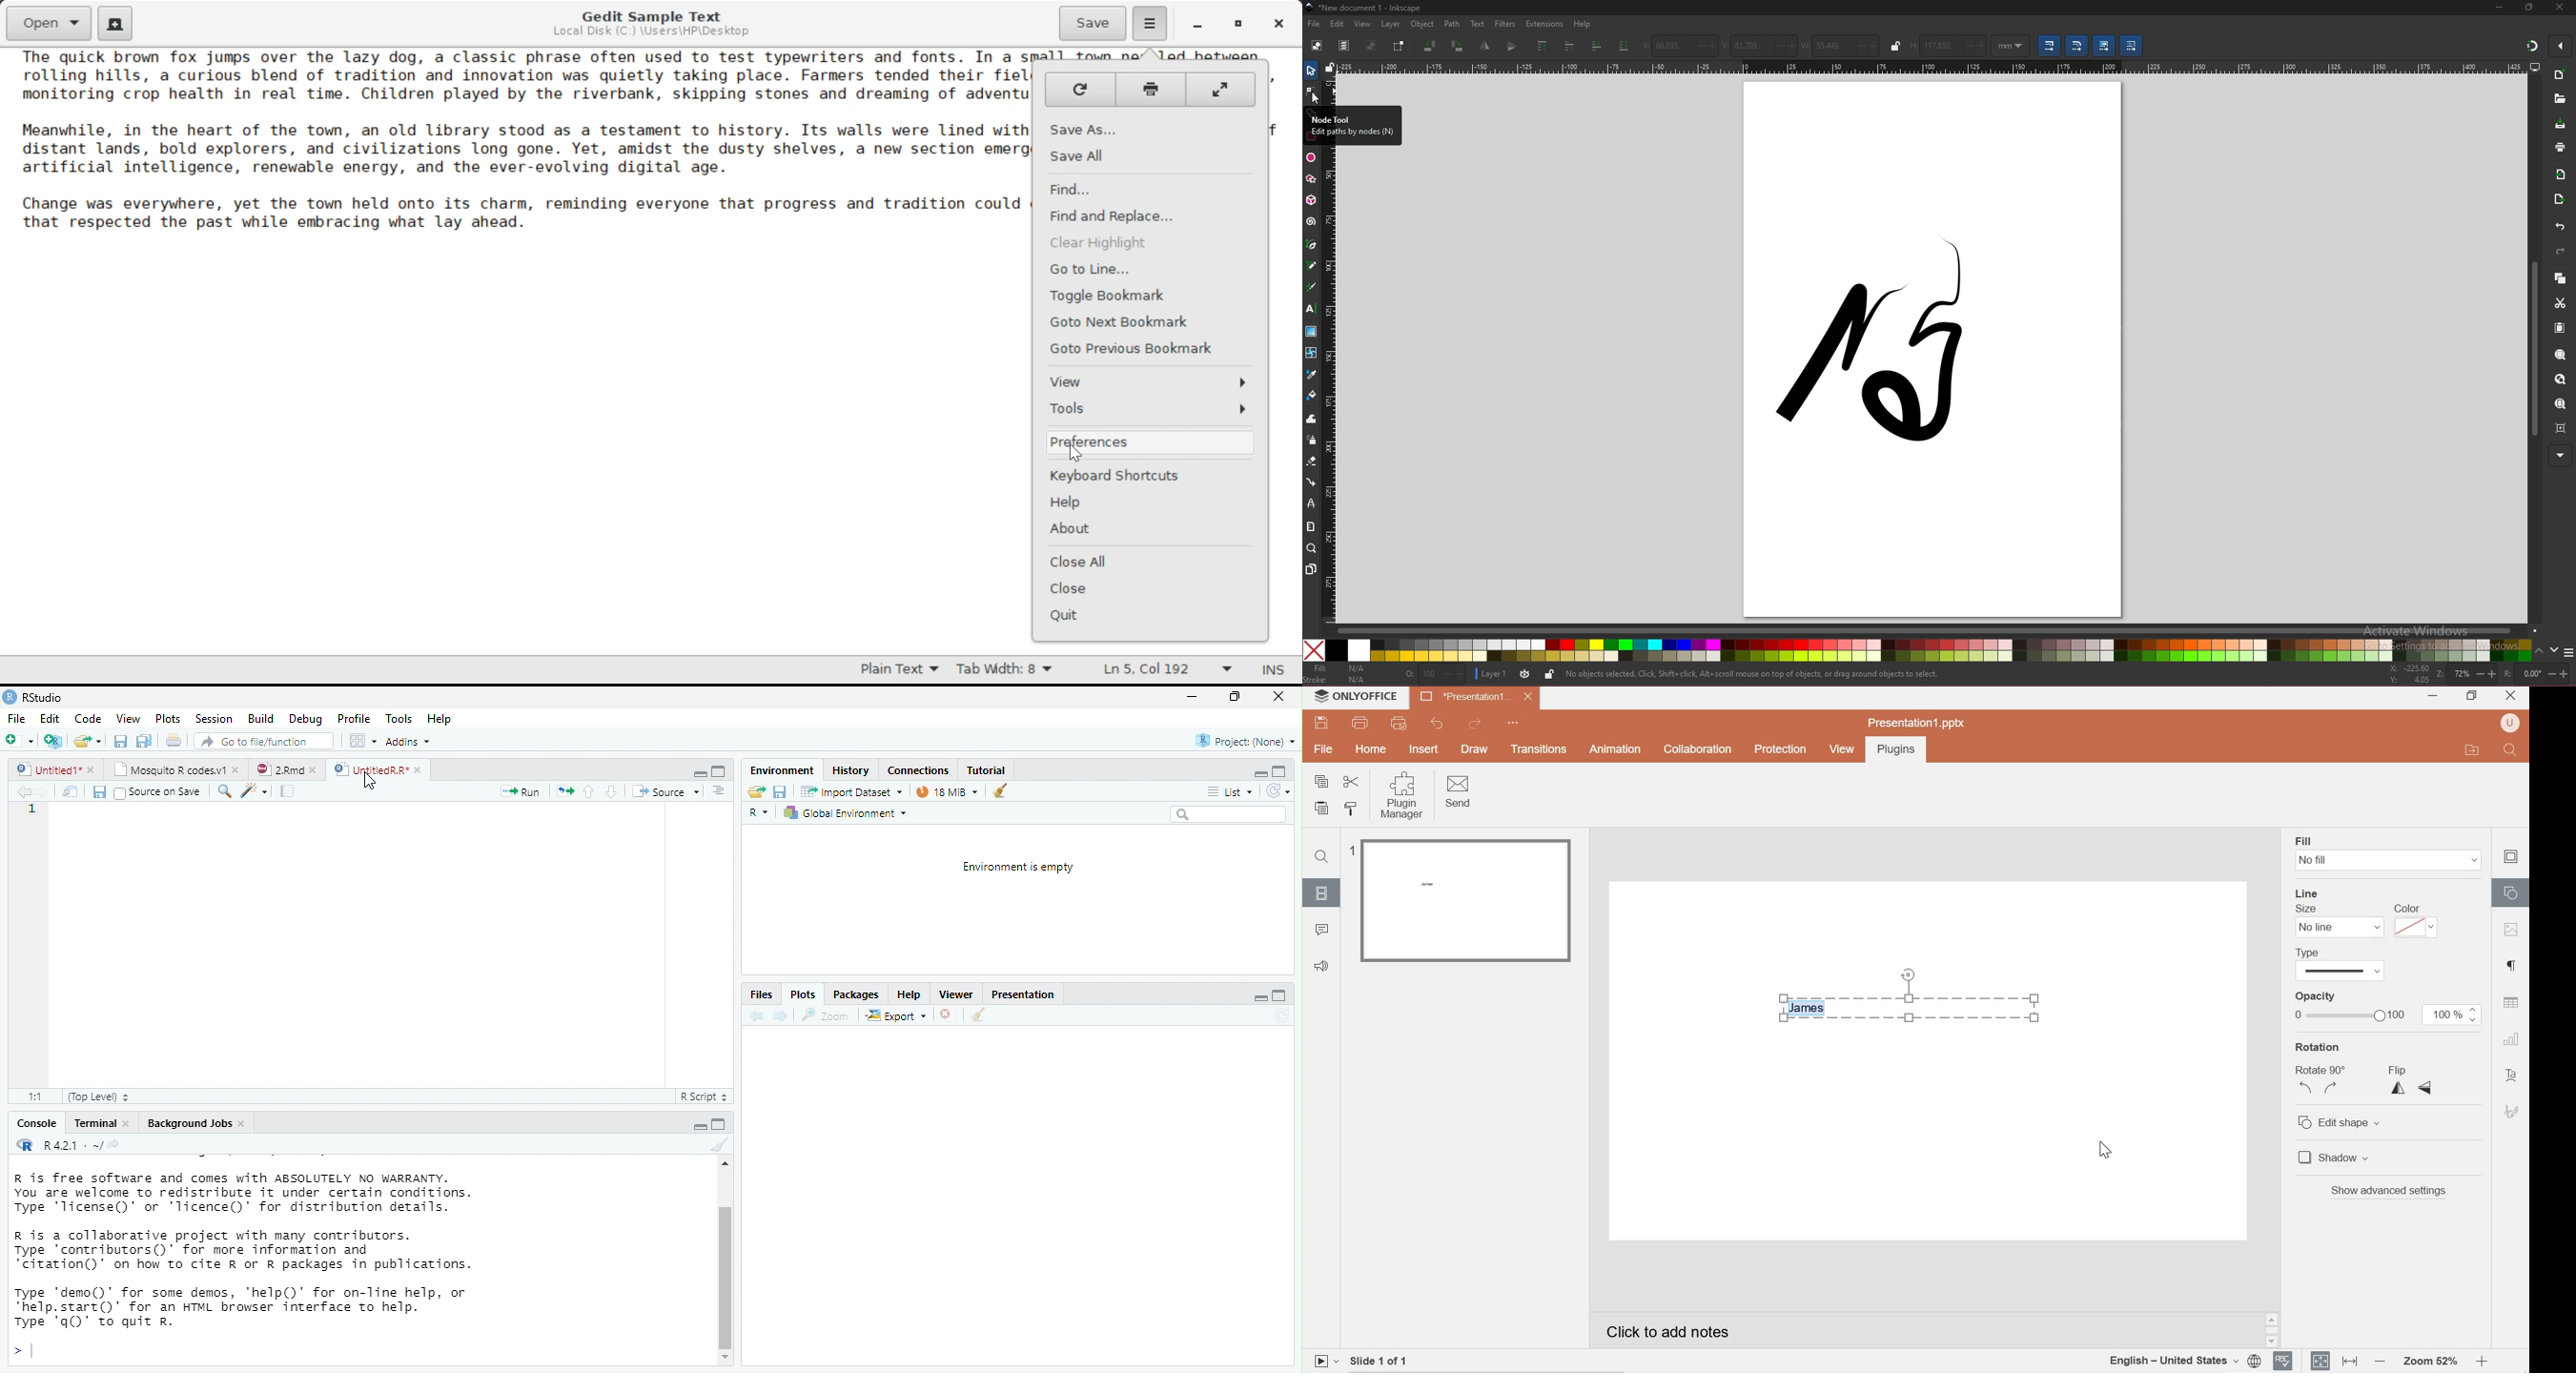 The height and width of the screenshot is (1400, 2576). I want to click on Mosquito R codes.v1, so click(172, 768).